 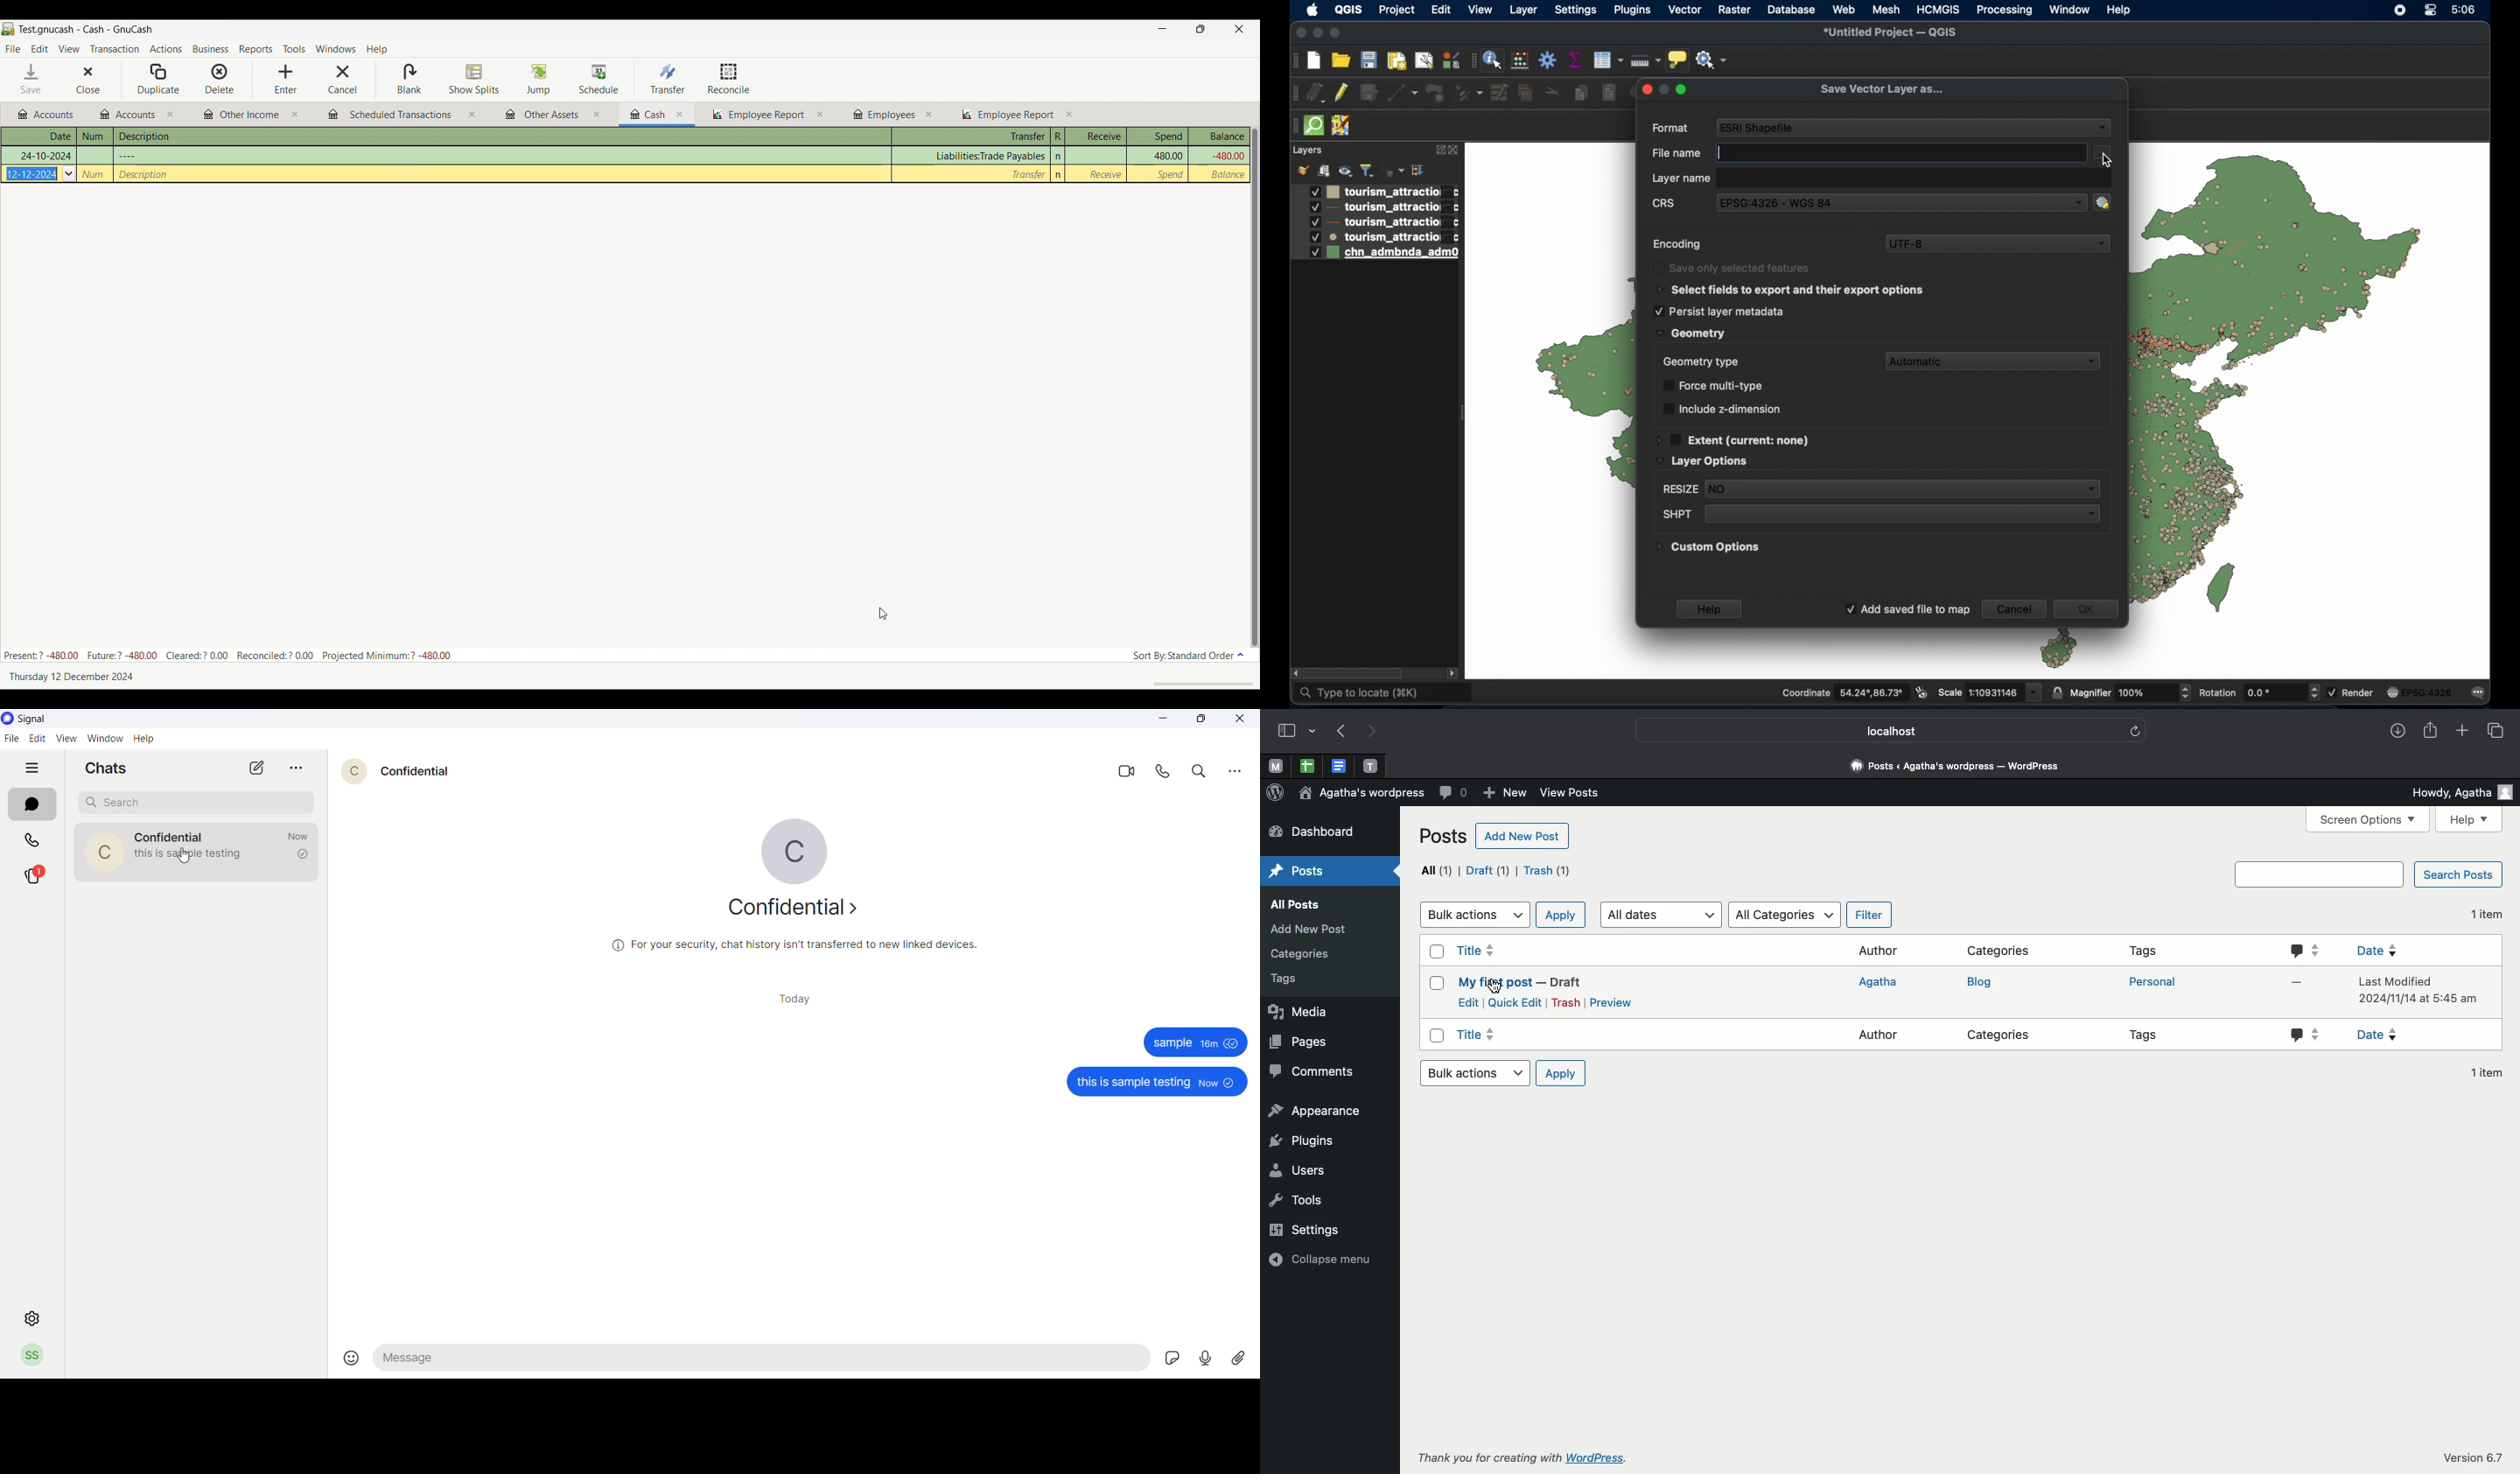 I want to click on layer 3, so click(x=1374, y=223).